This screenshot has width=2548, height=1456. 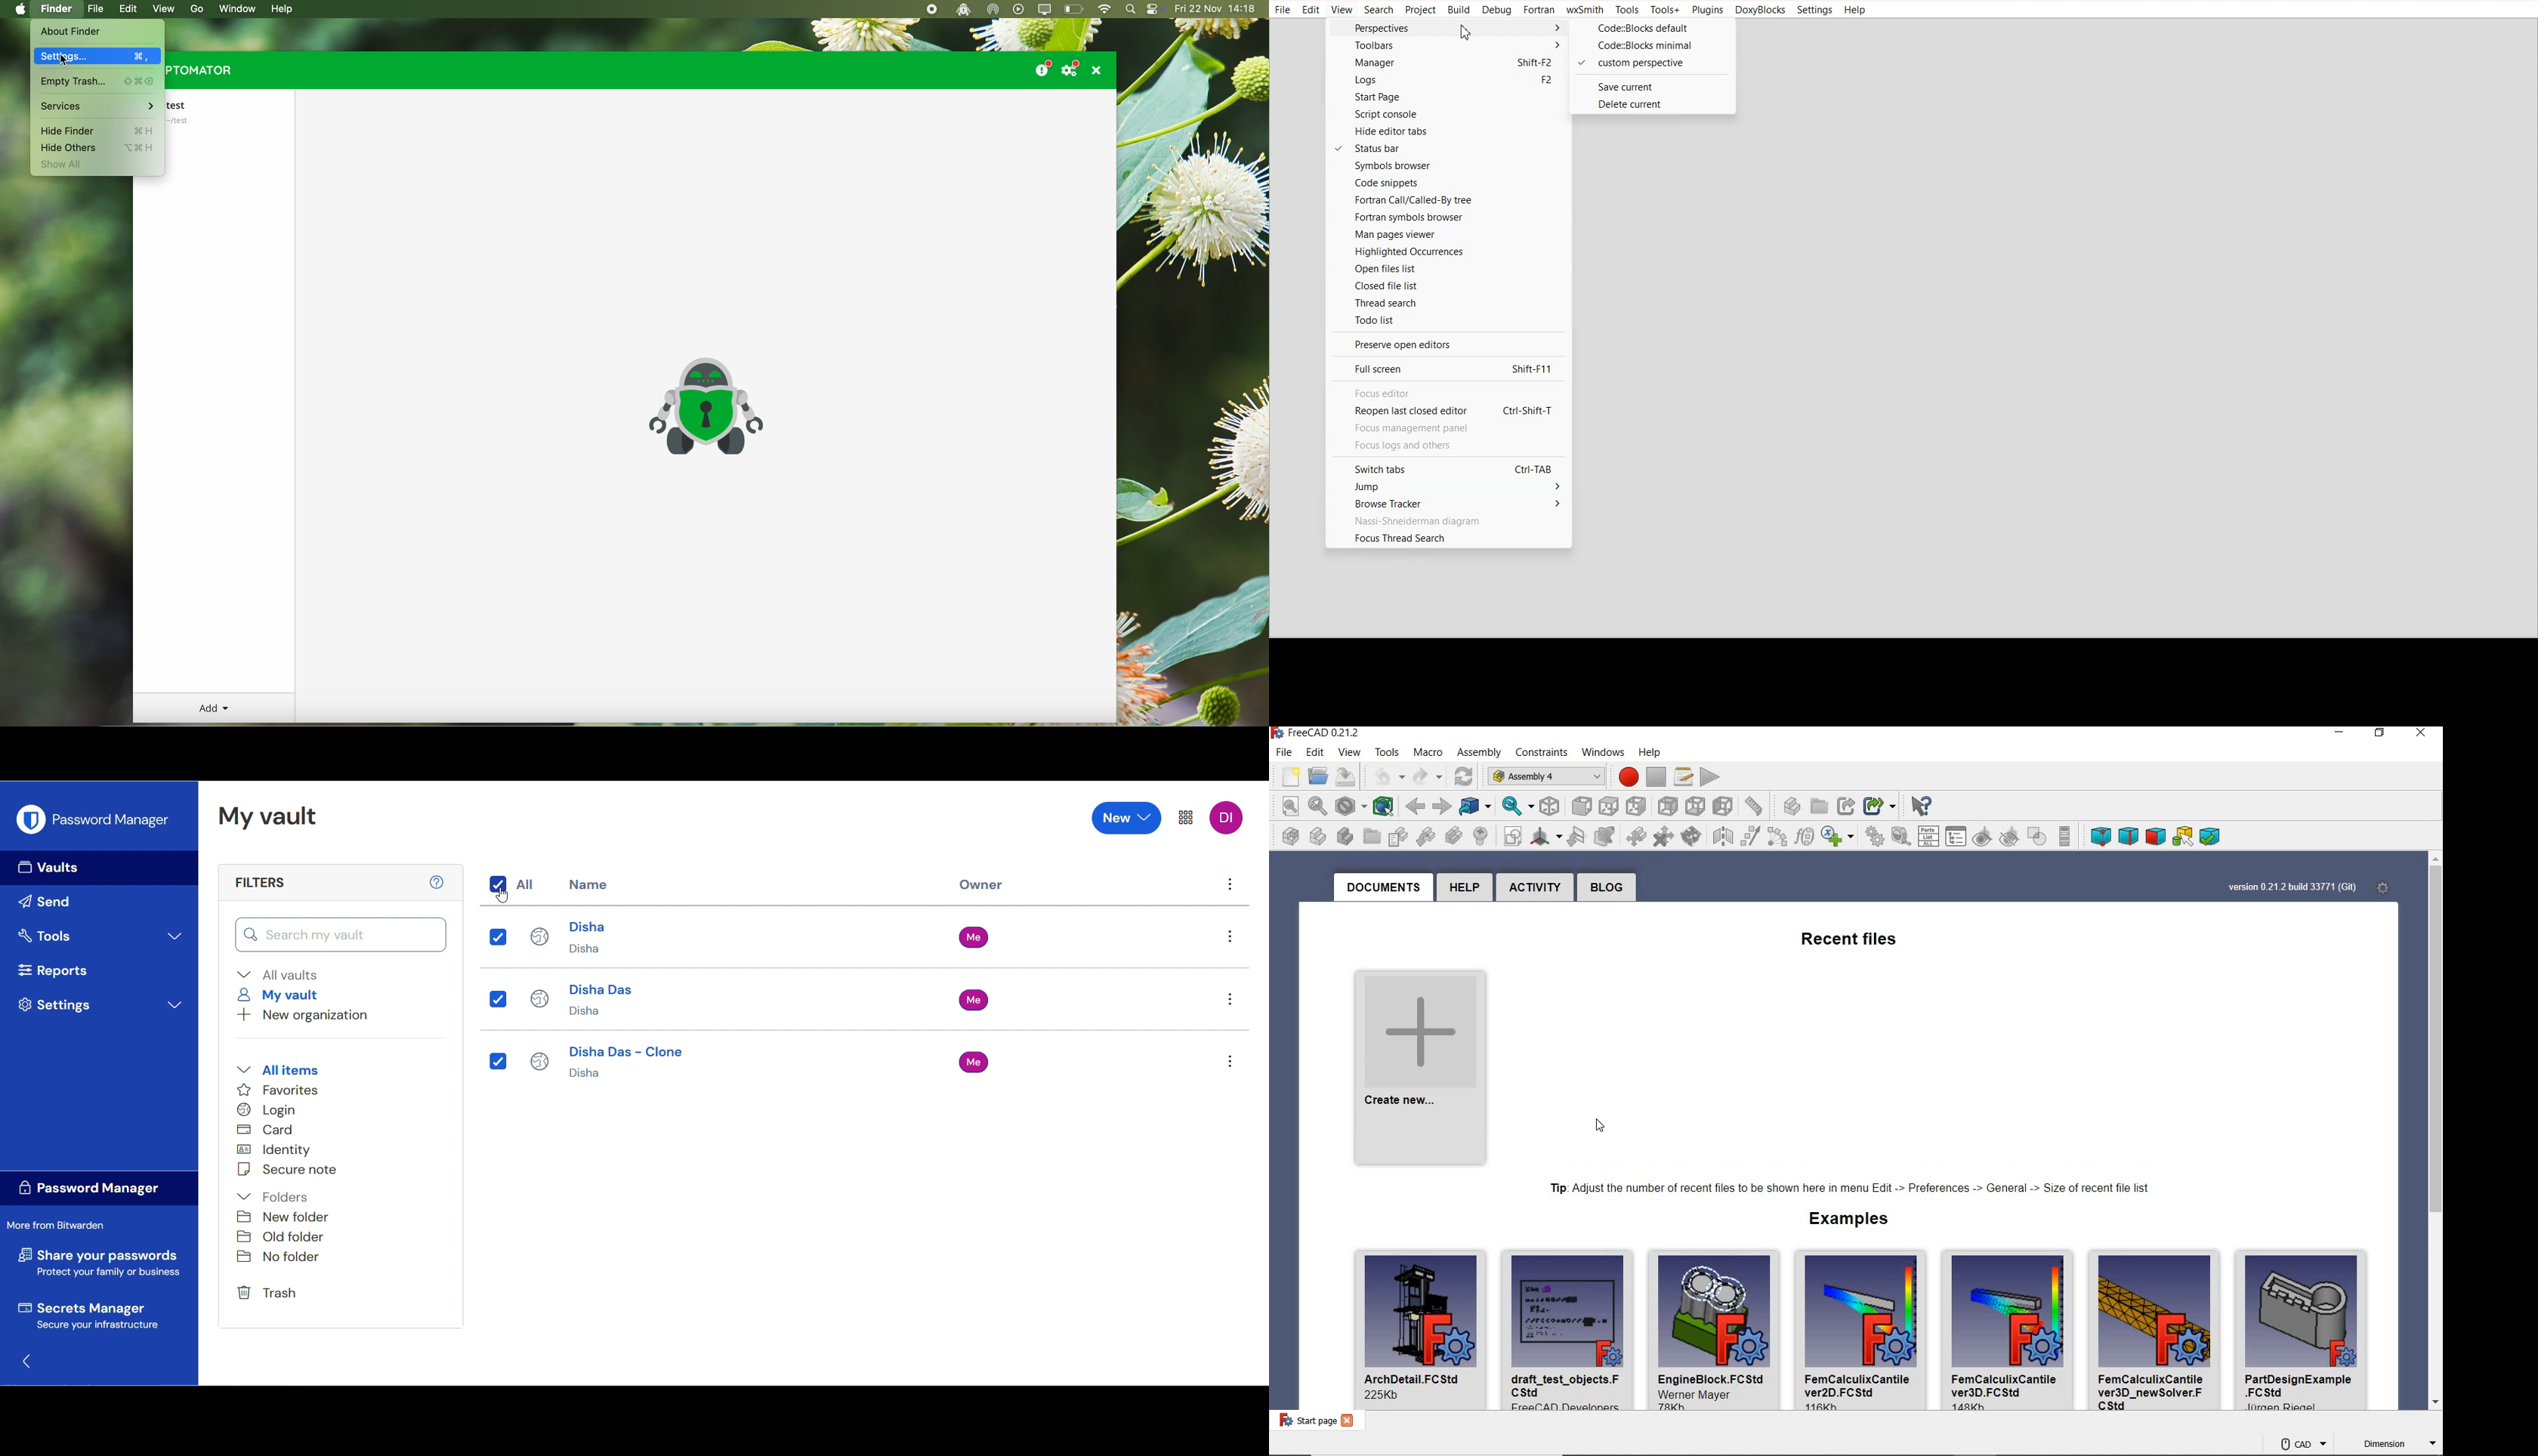 What do you see at coordinates (1286, 754) in the screenshot?
I see `file` at bounding box center [1286, 754].